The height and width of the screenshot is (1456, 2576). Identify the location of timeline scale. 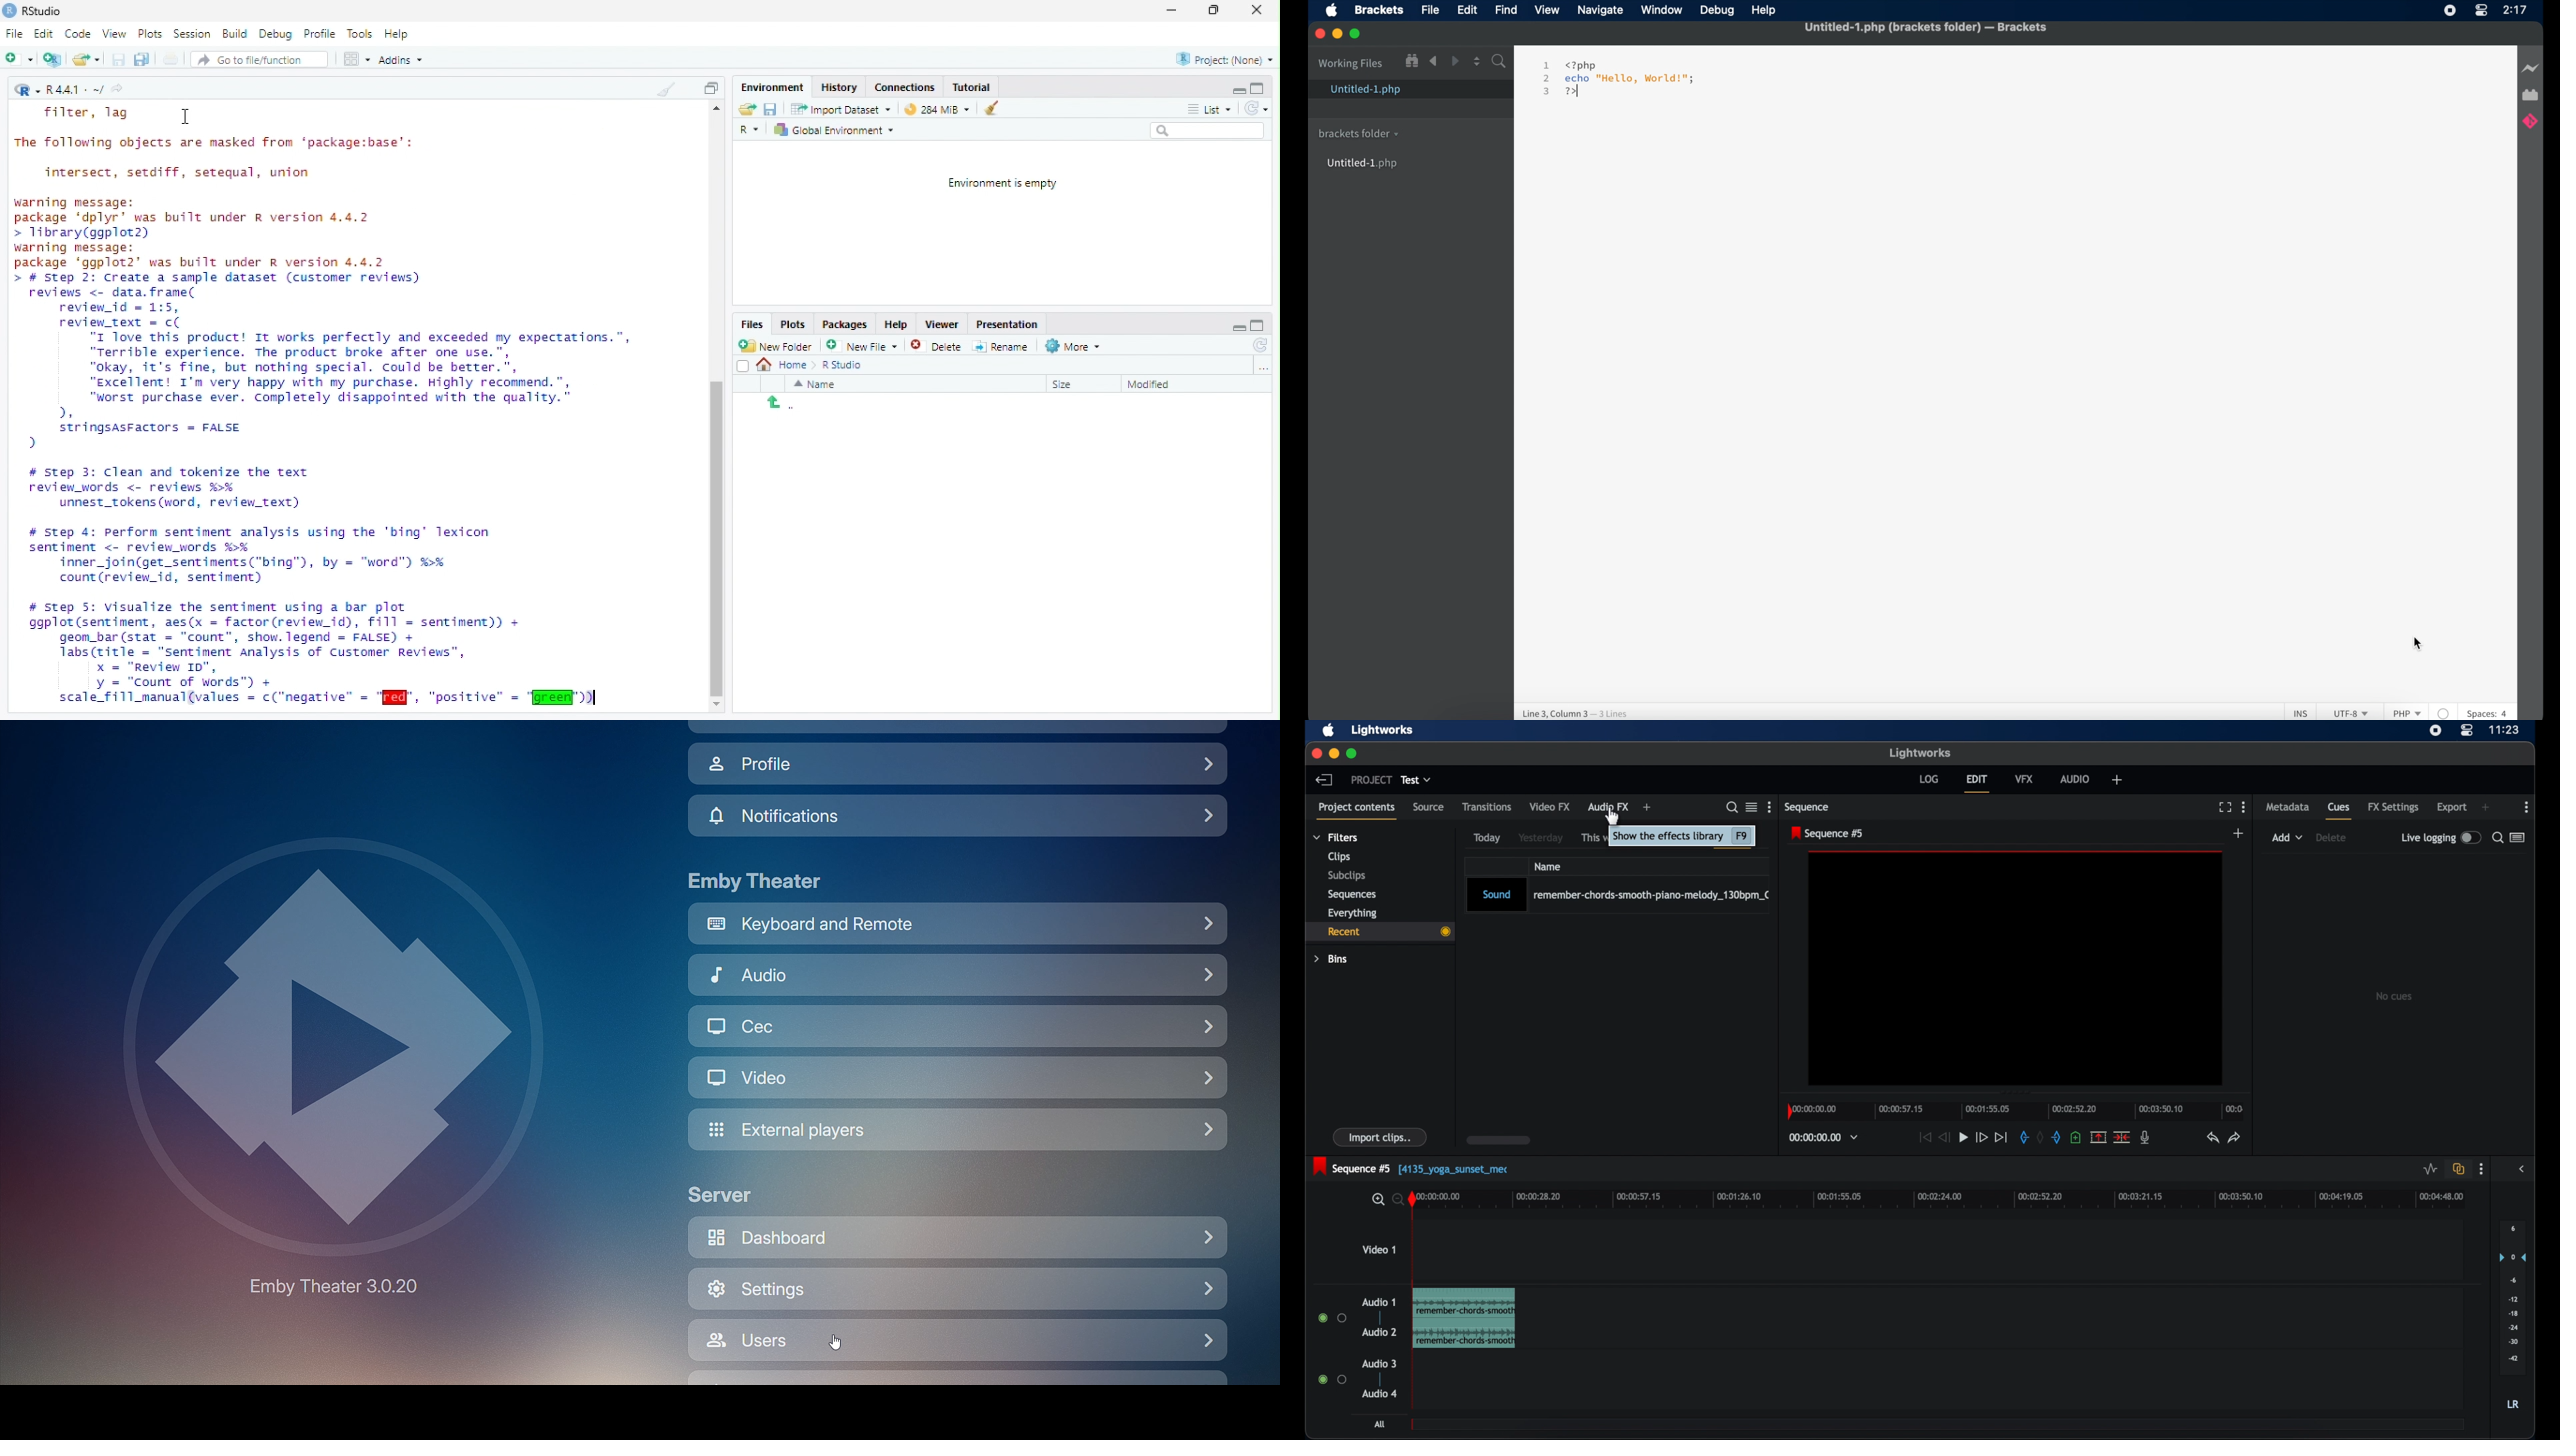
(1951, 1201).